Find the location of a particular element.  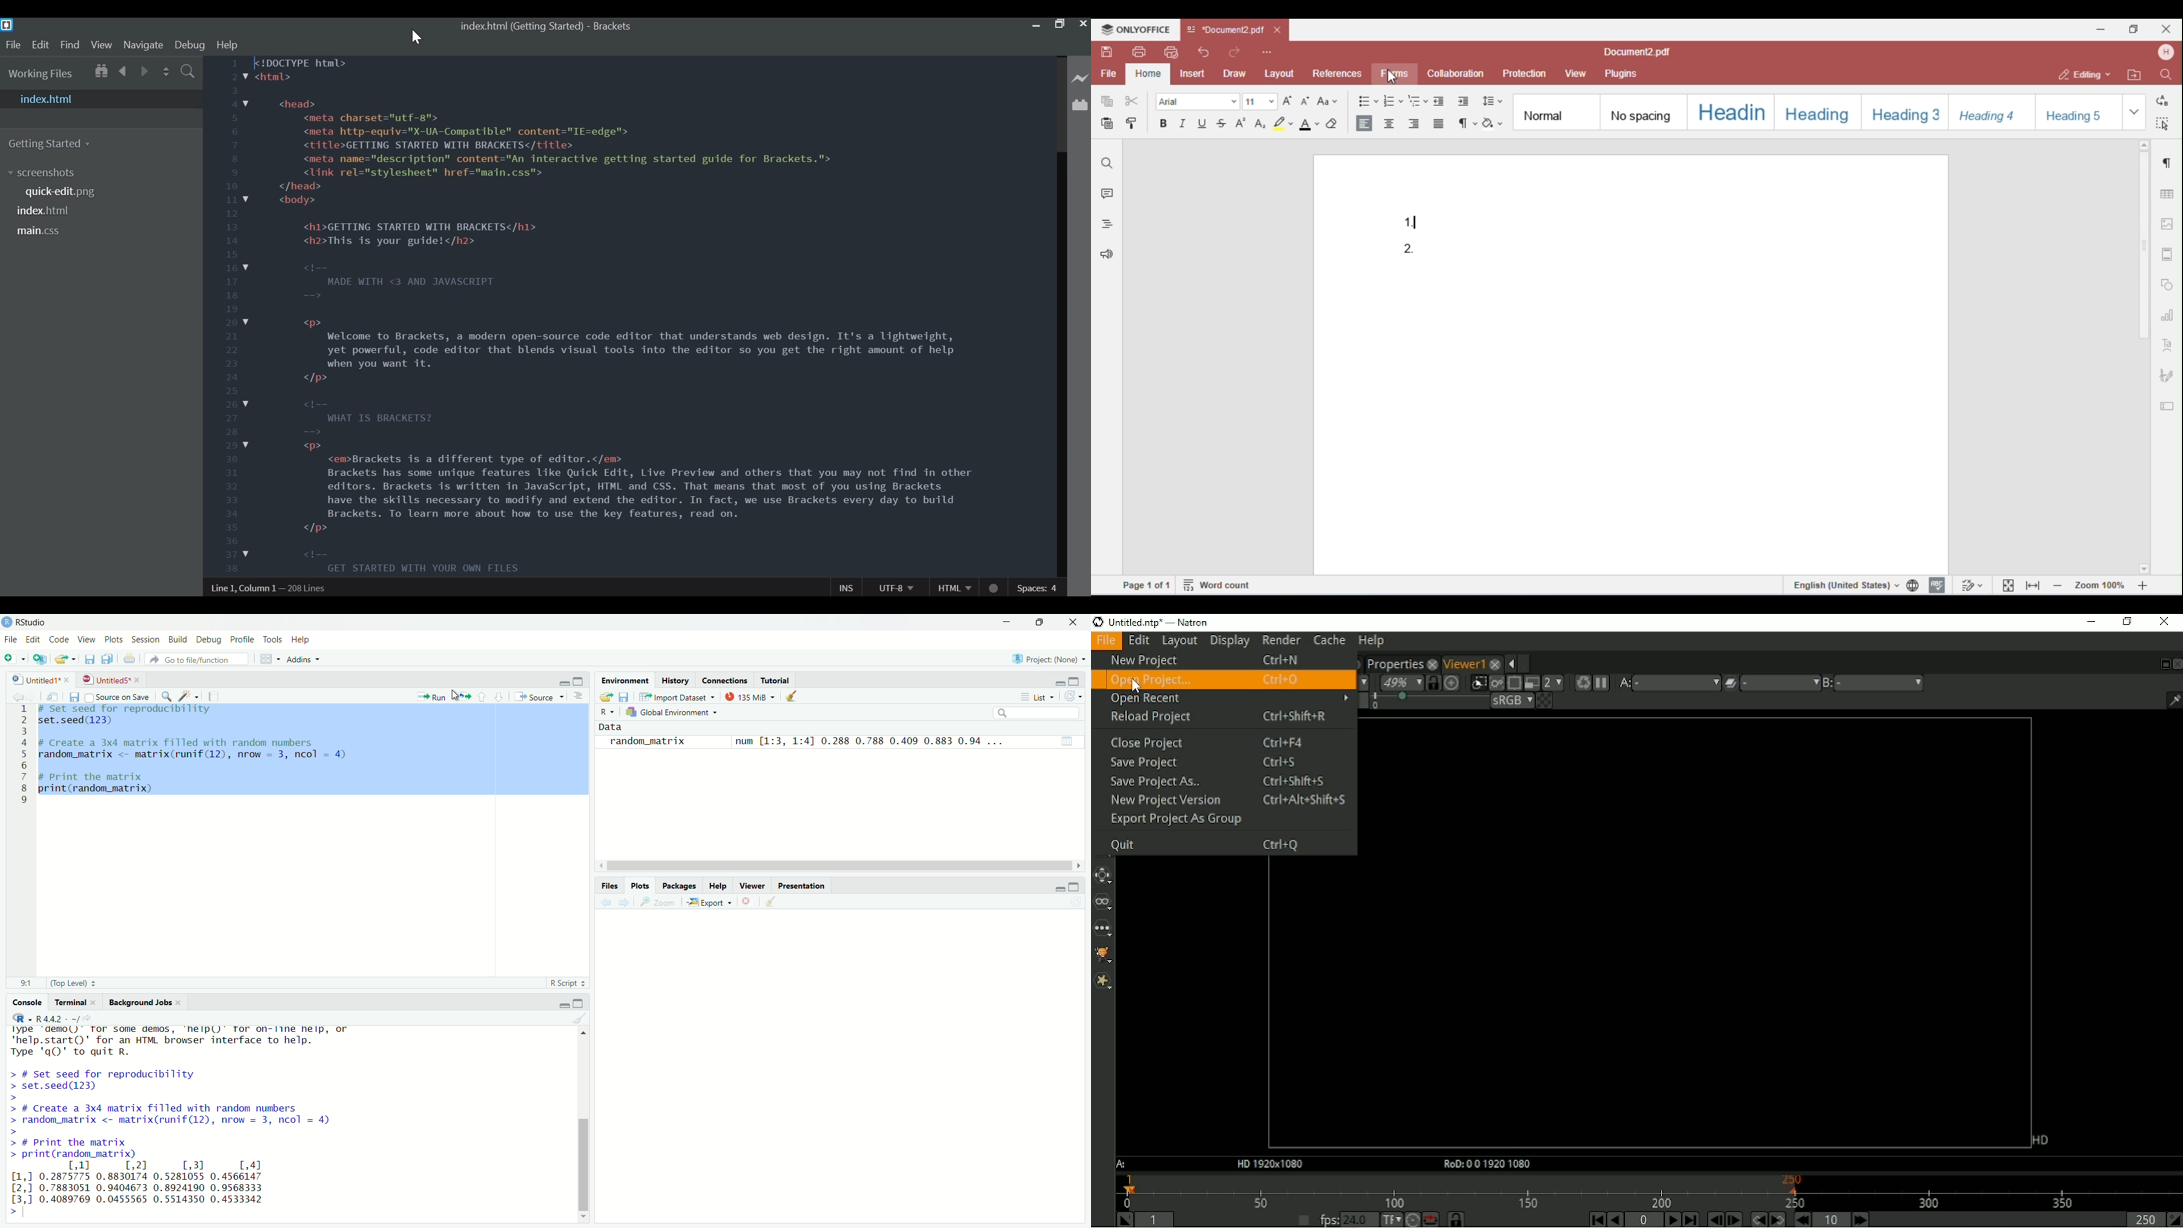

Code is located at coordinates (60, 640).